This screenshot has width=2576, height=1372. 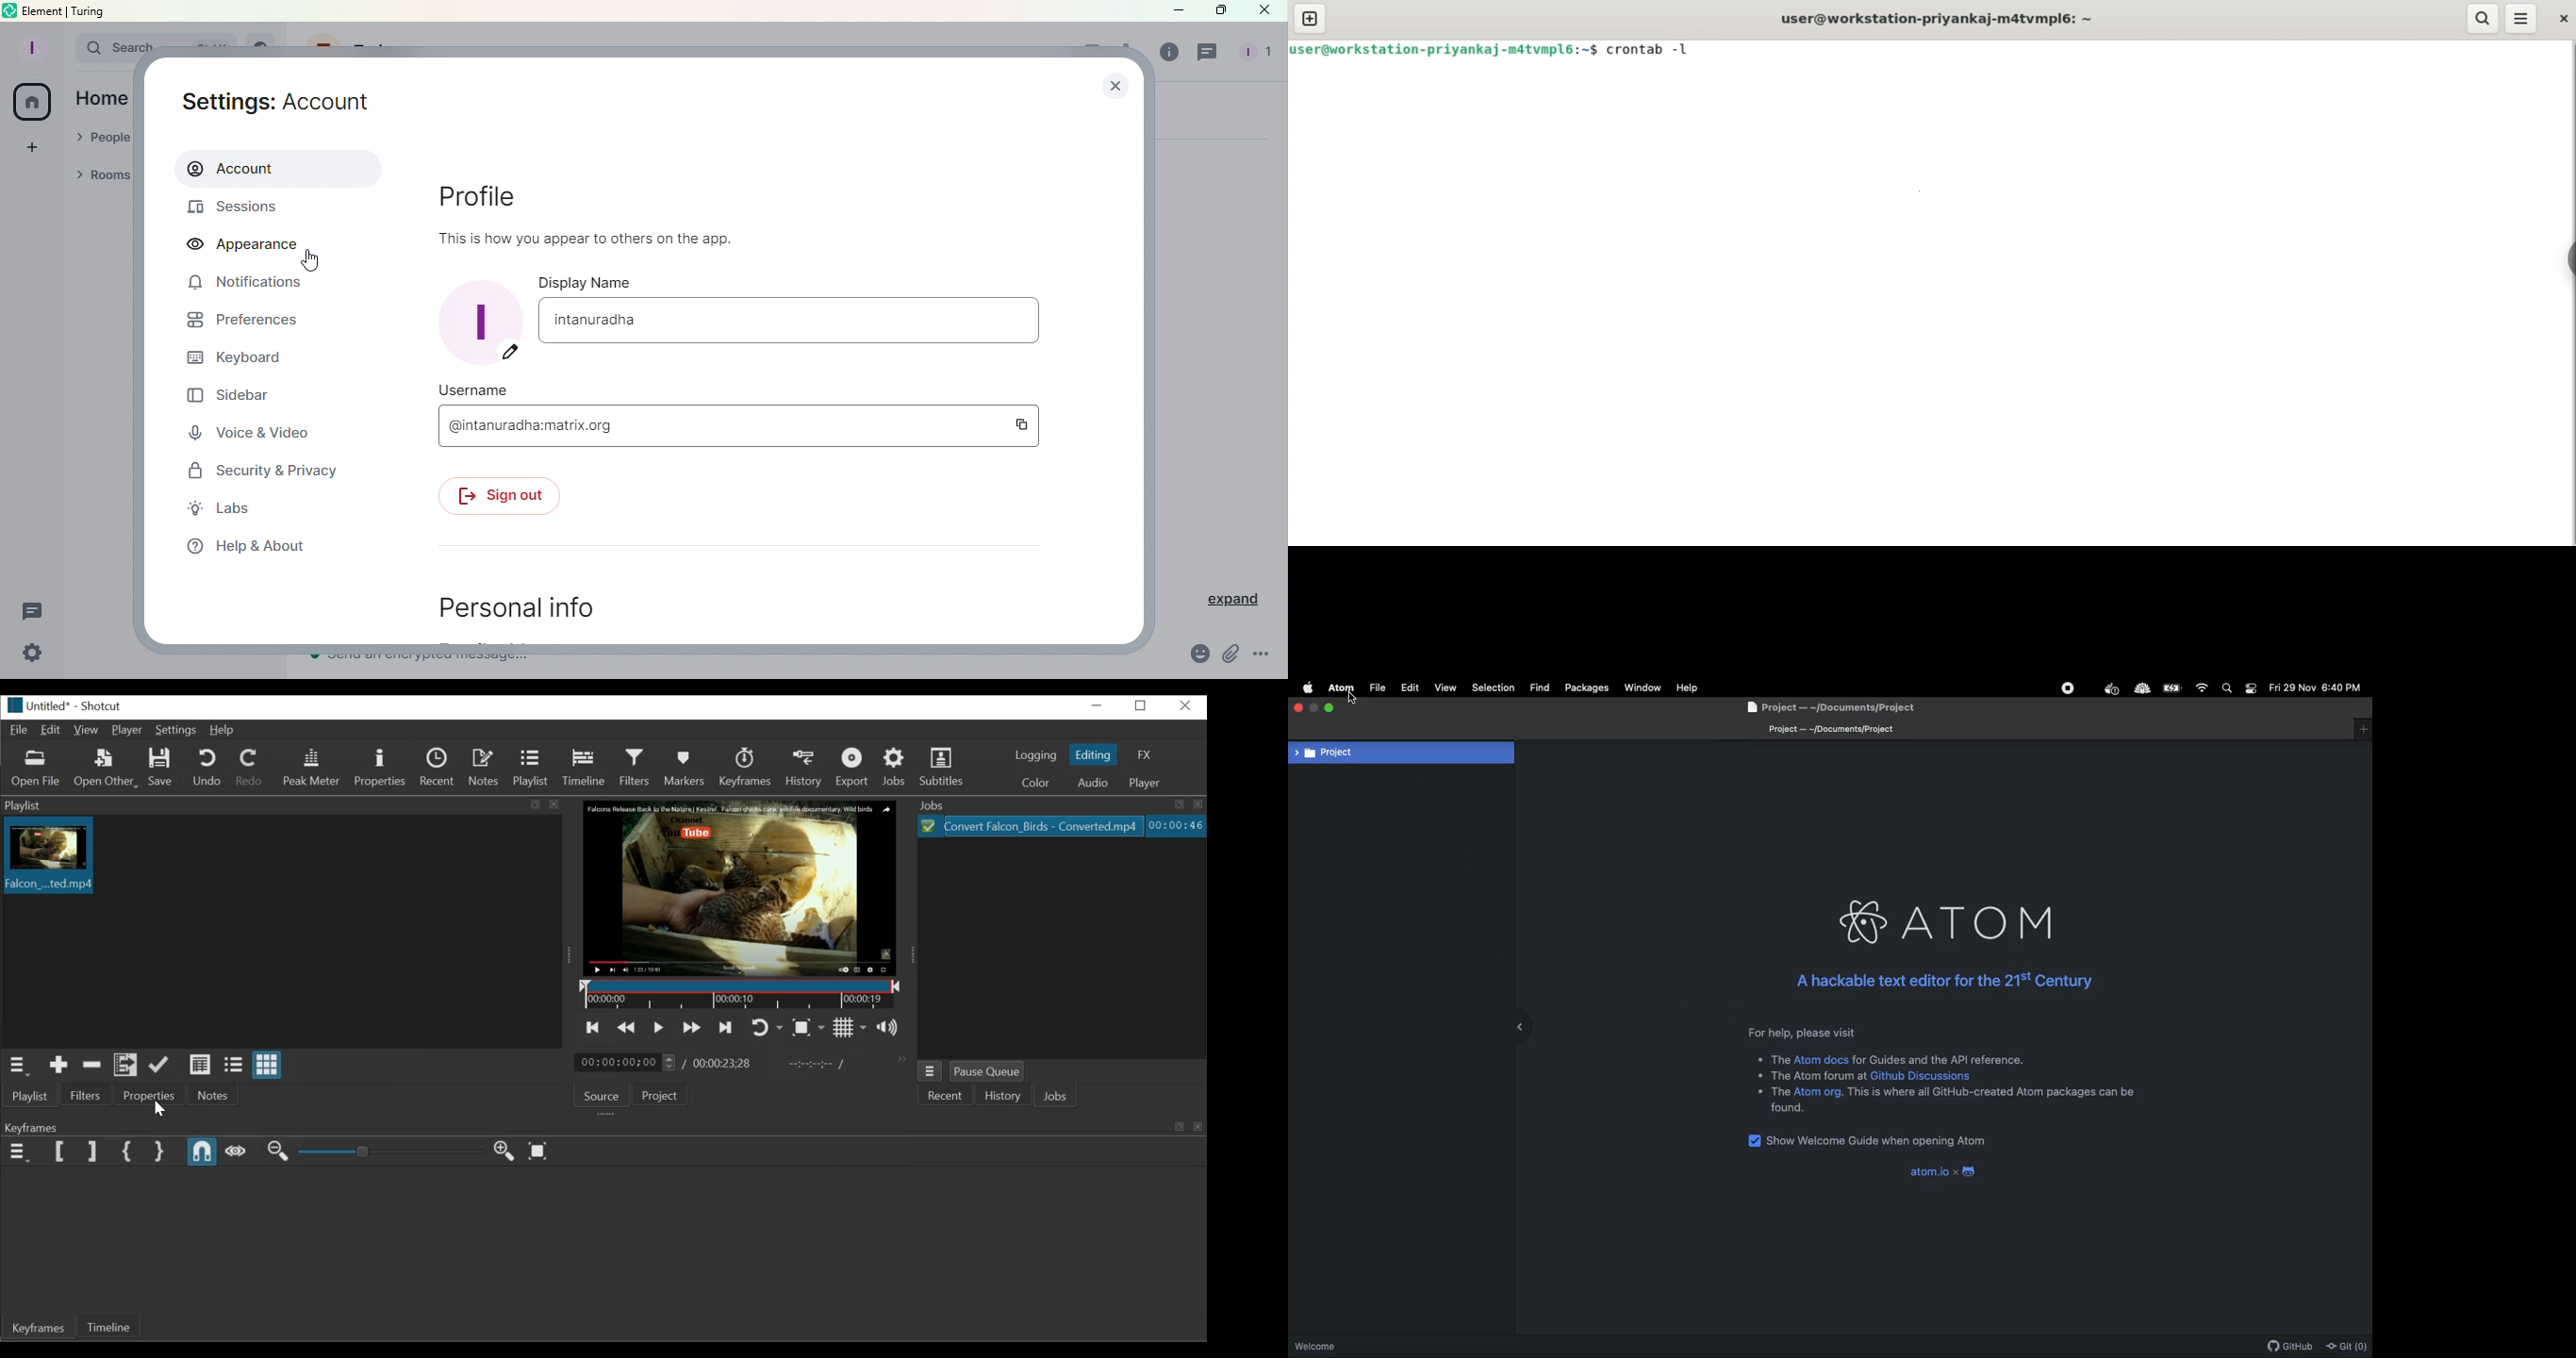 What do you see at coordinates (33, 612) in the screenshot?
I see `Threads` at bounding box center [33, 612].